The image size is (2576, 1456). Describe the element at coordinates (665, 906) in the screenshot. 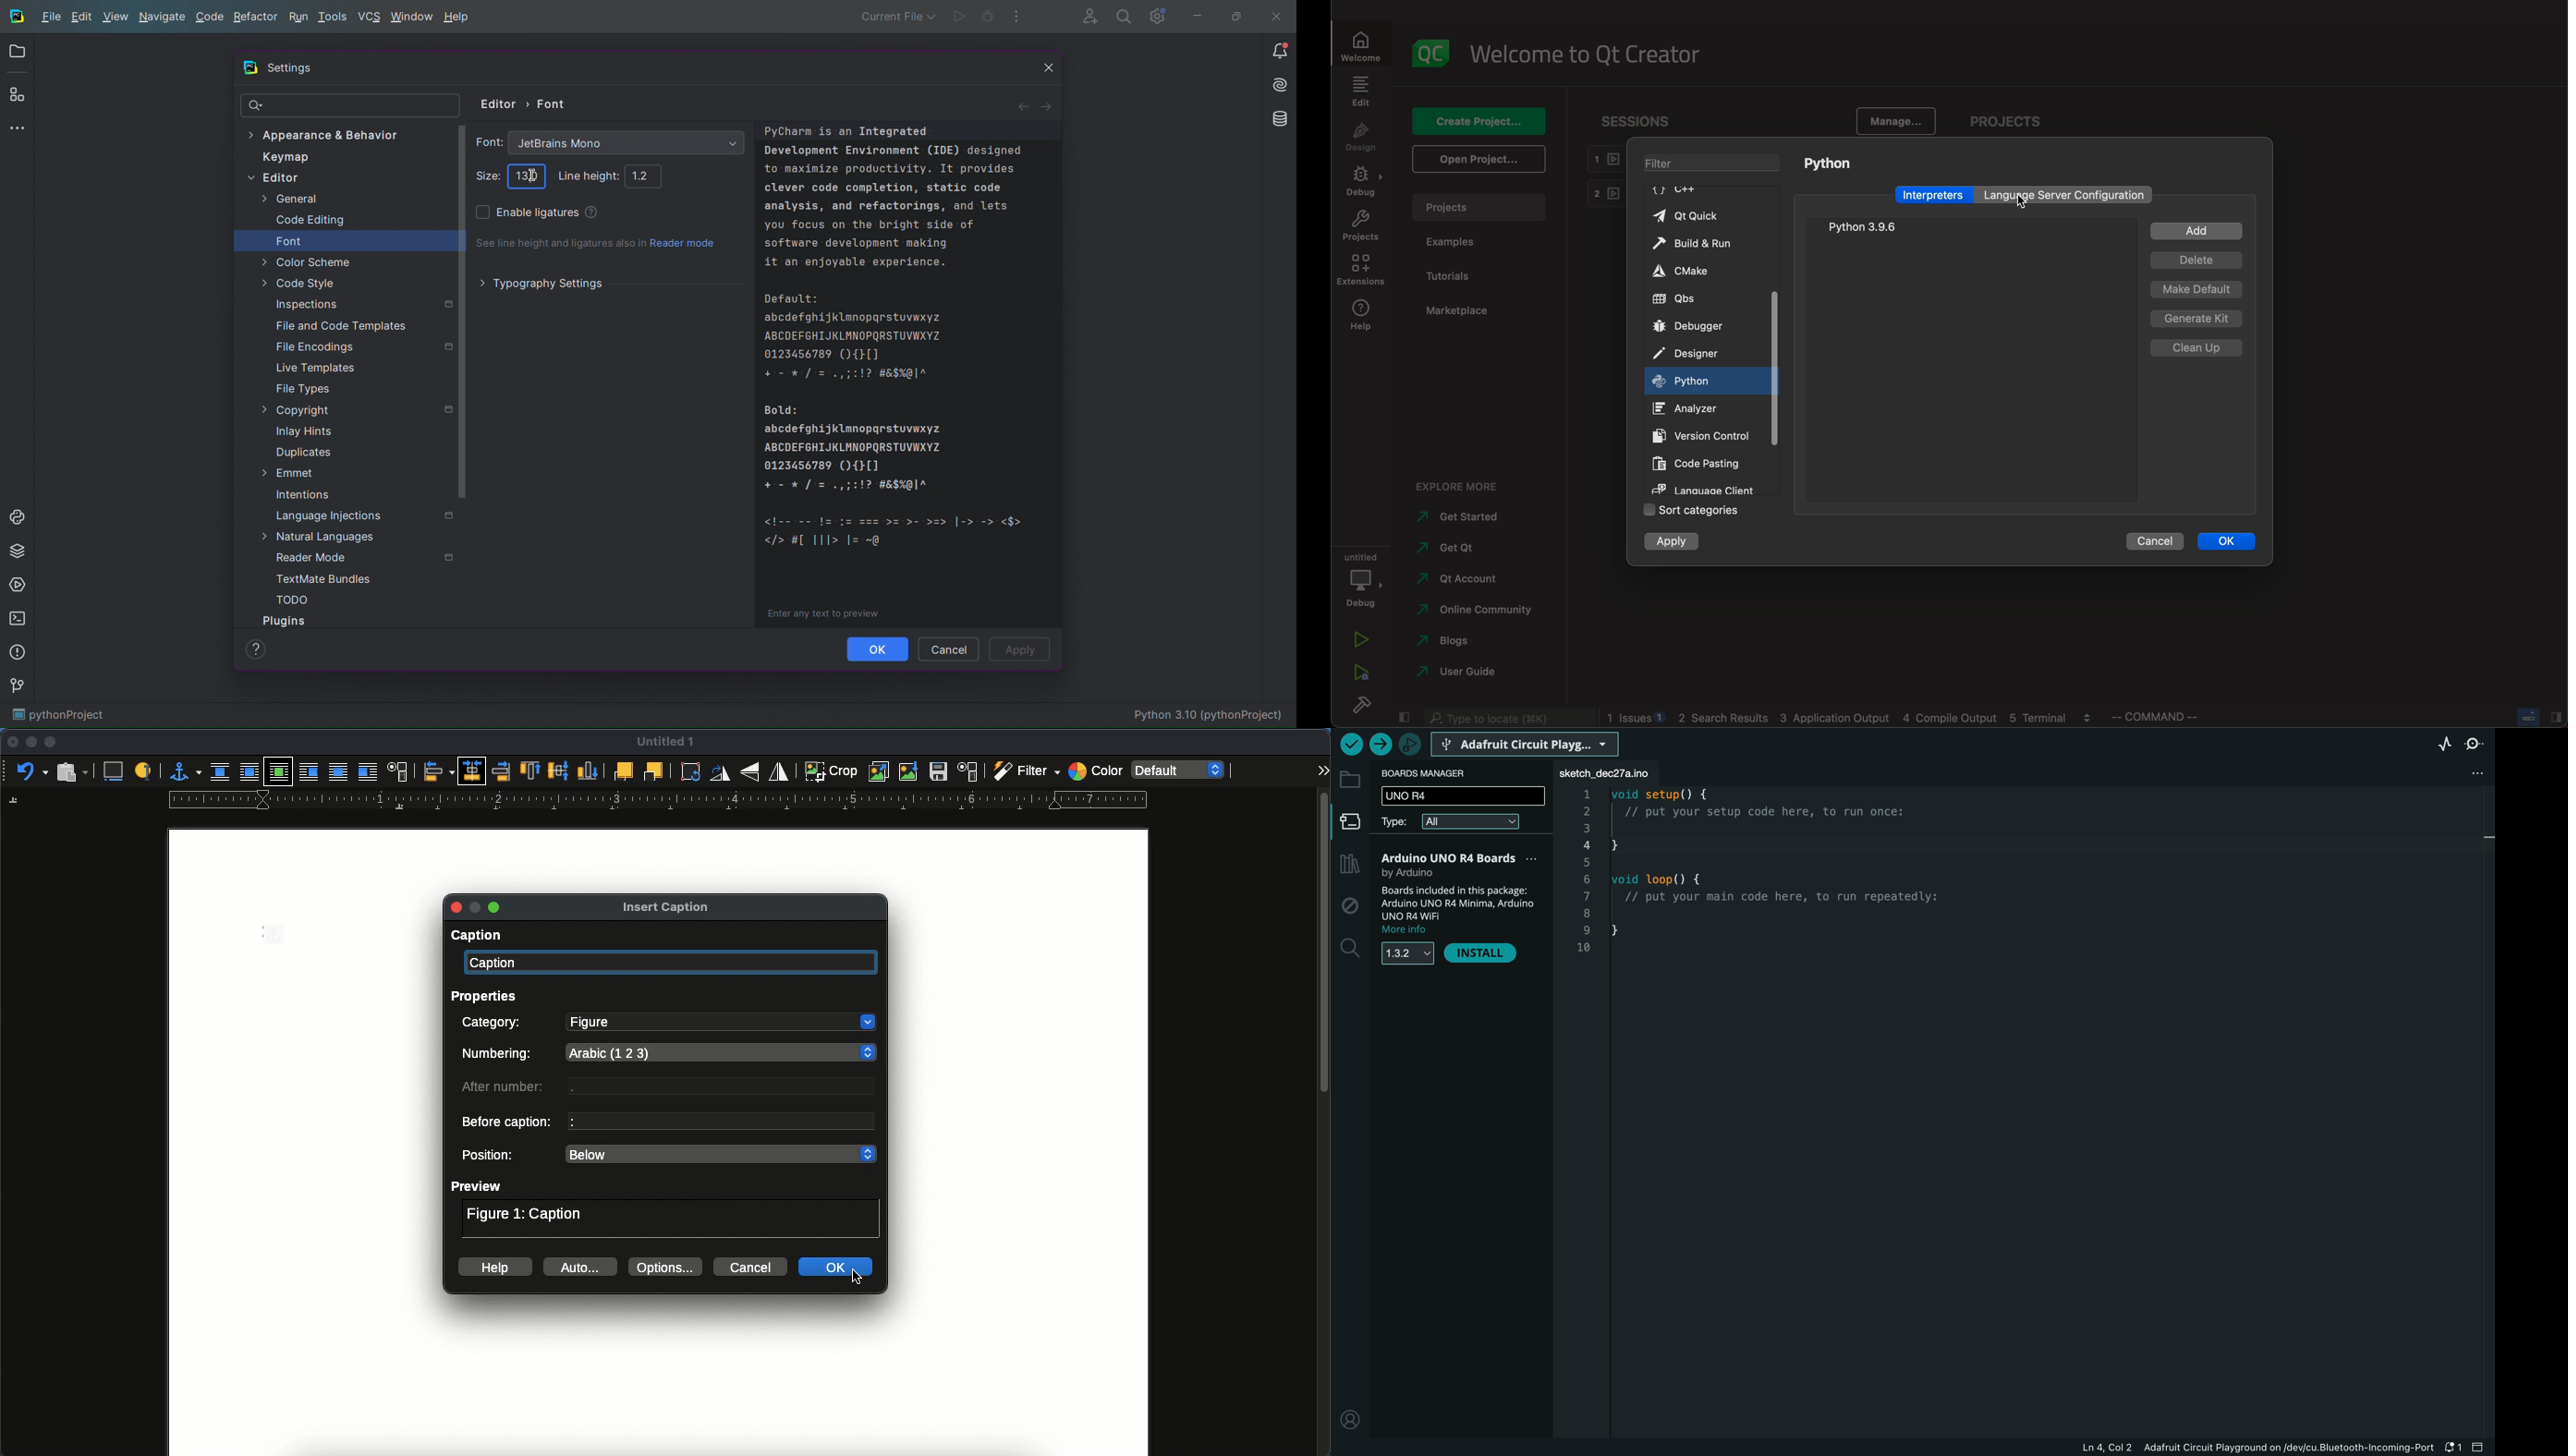

I see `insert caption` at that location.